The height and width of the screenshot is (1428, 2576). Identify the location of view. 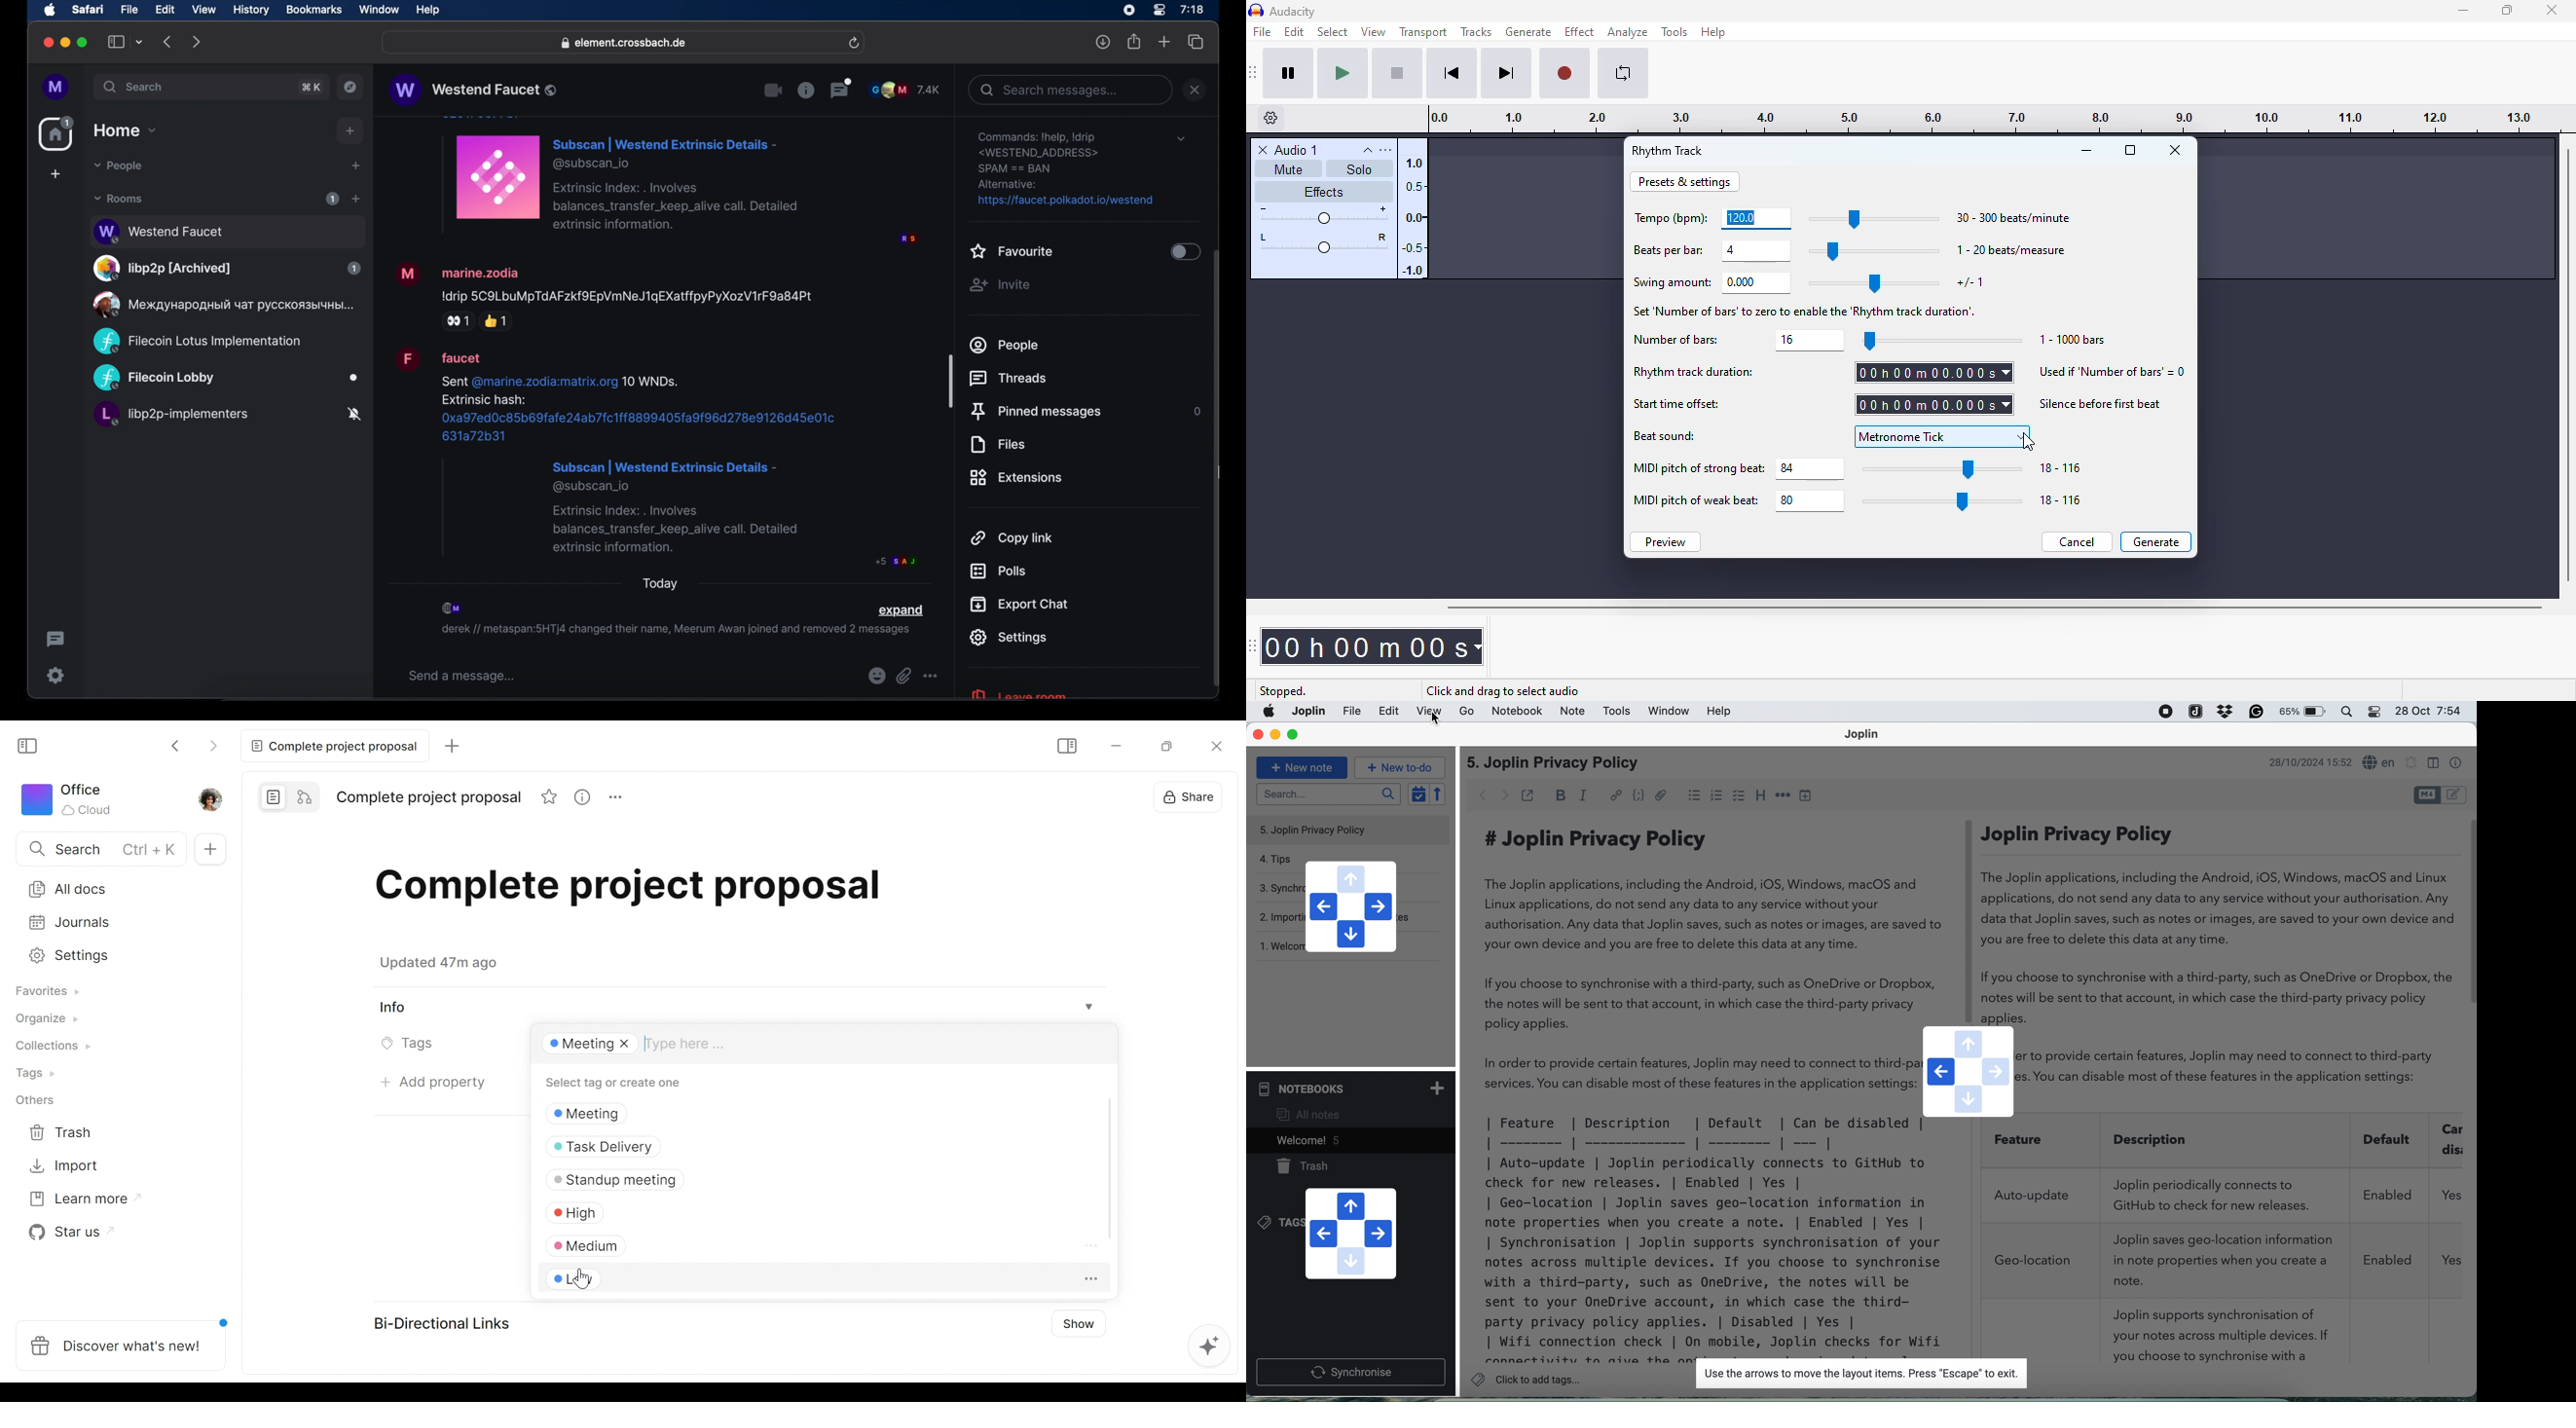
(203, 10).